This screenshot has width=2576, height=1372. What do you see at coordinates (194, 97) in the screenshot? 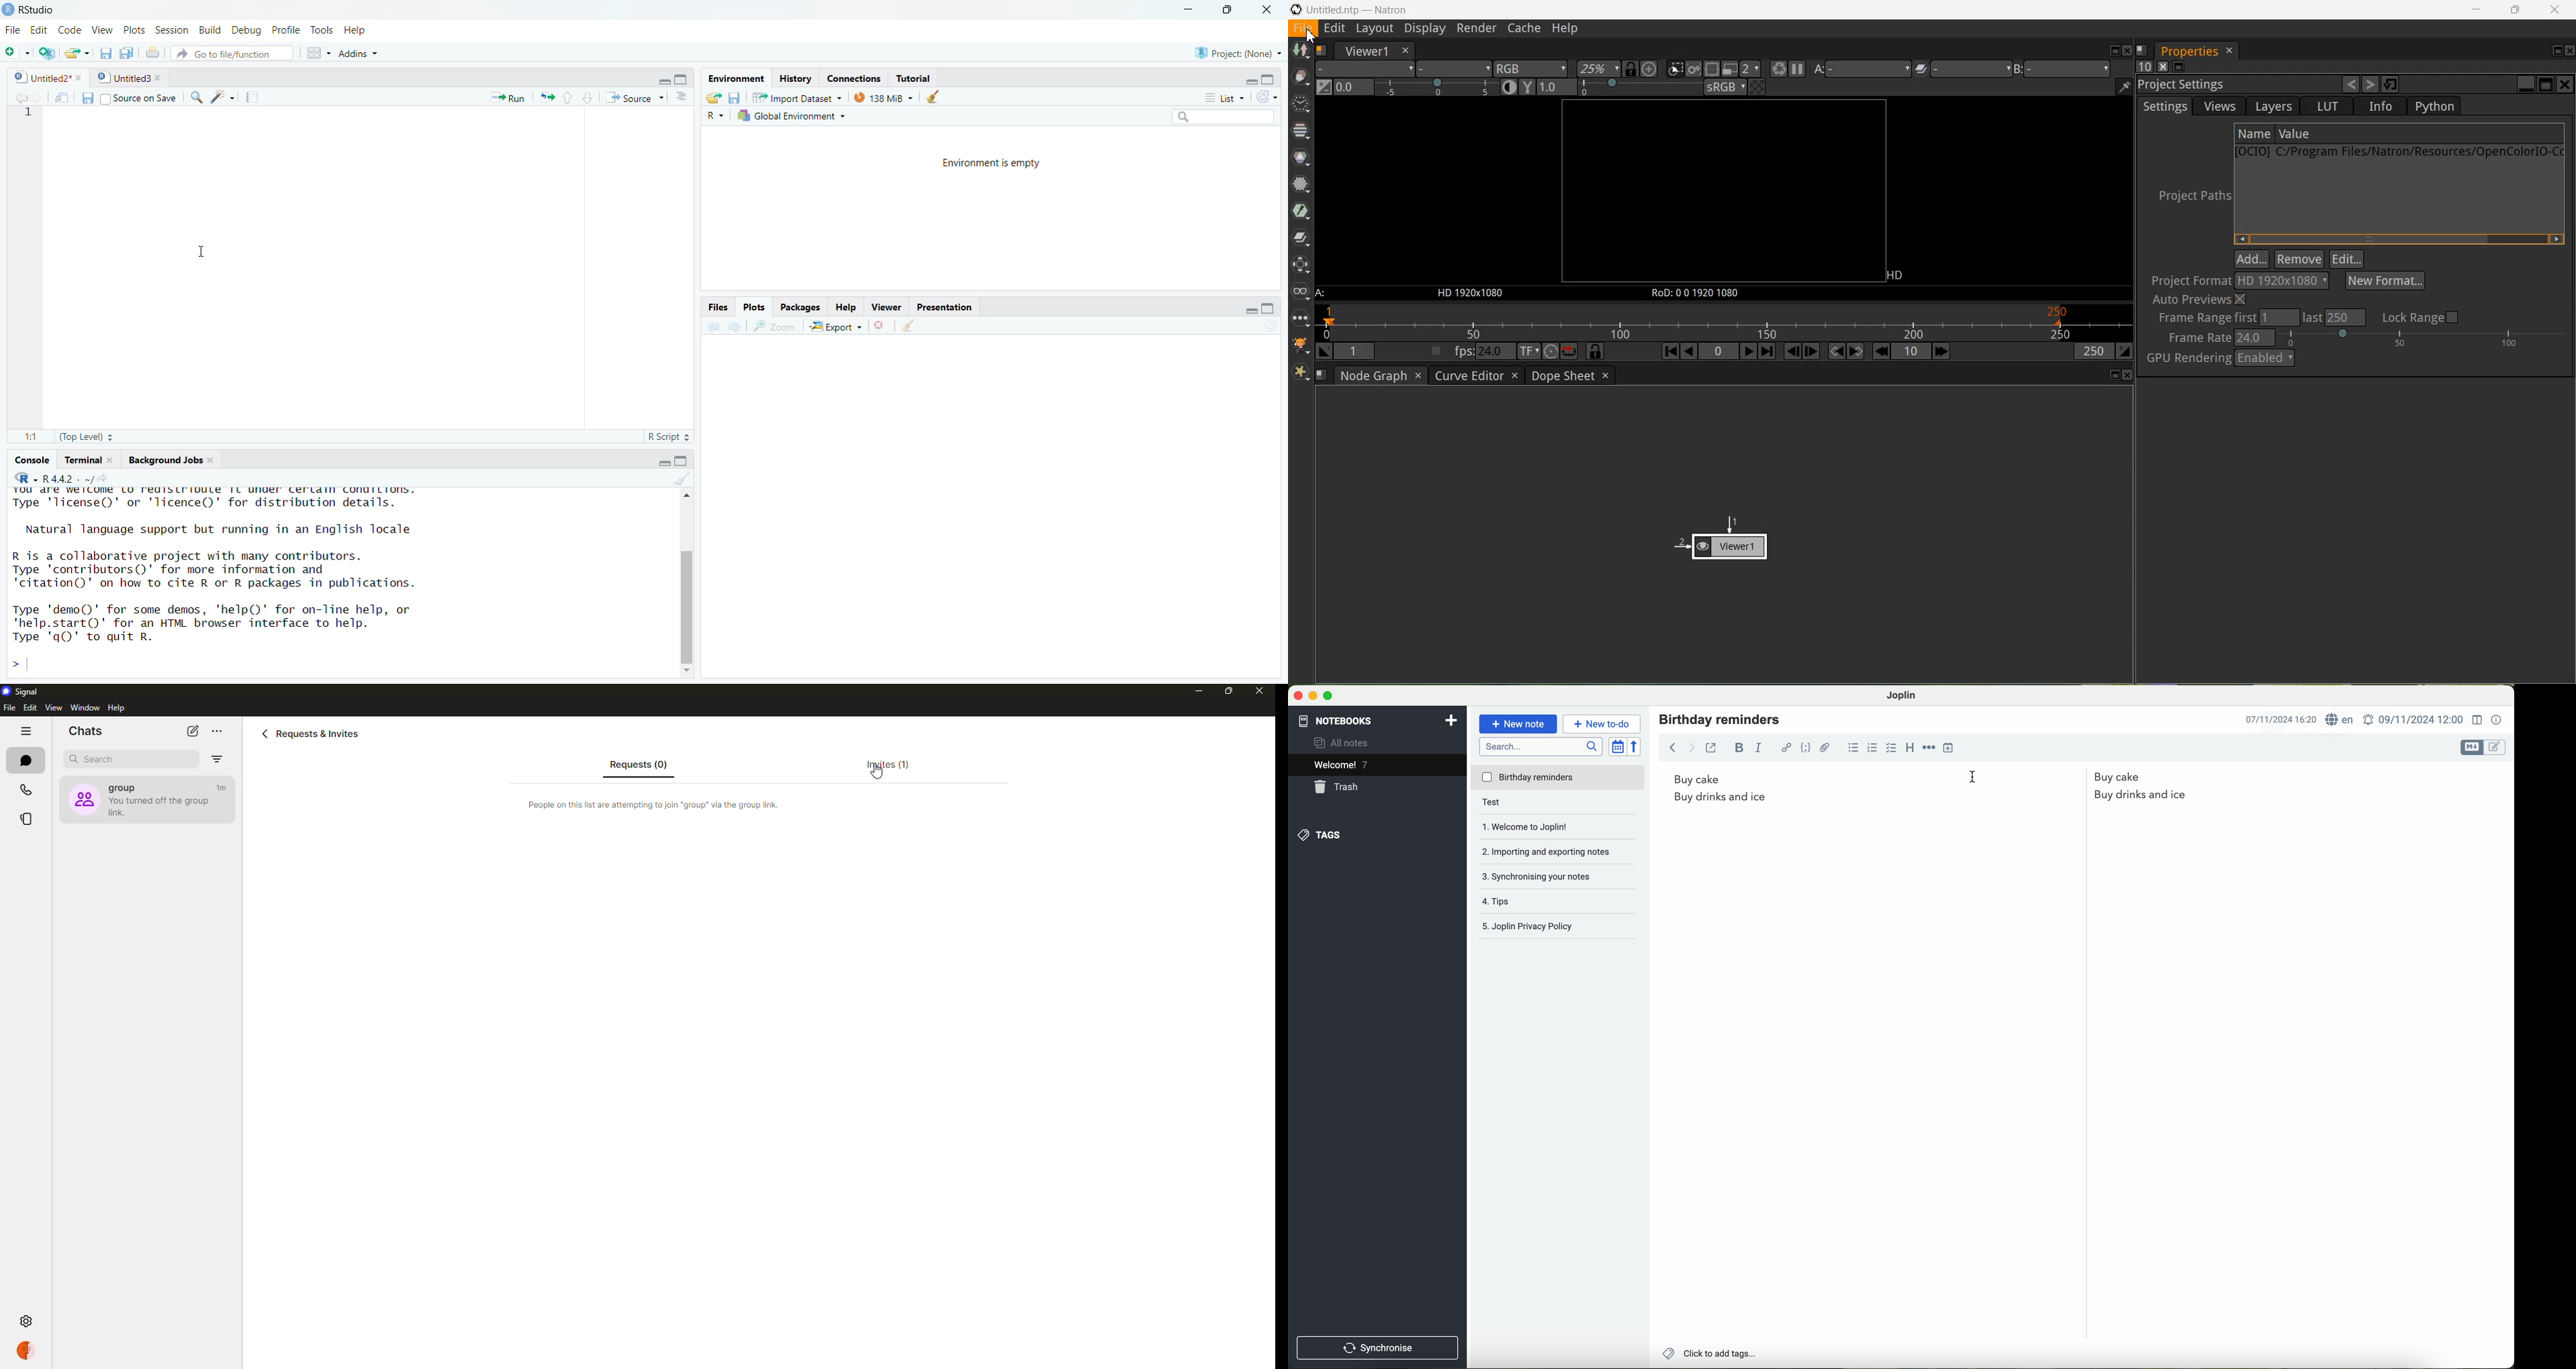
I see `Find replace` at bounding box center [194, 97].